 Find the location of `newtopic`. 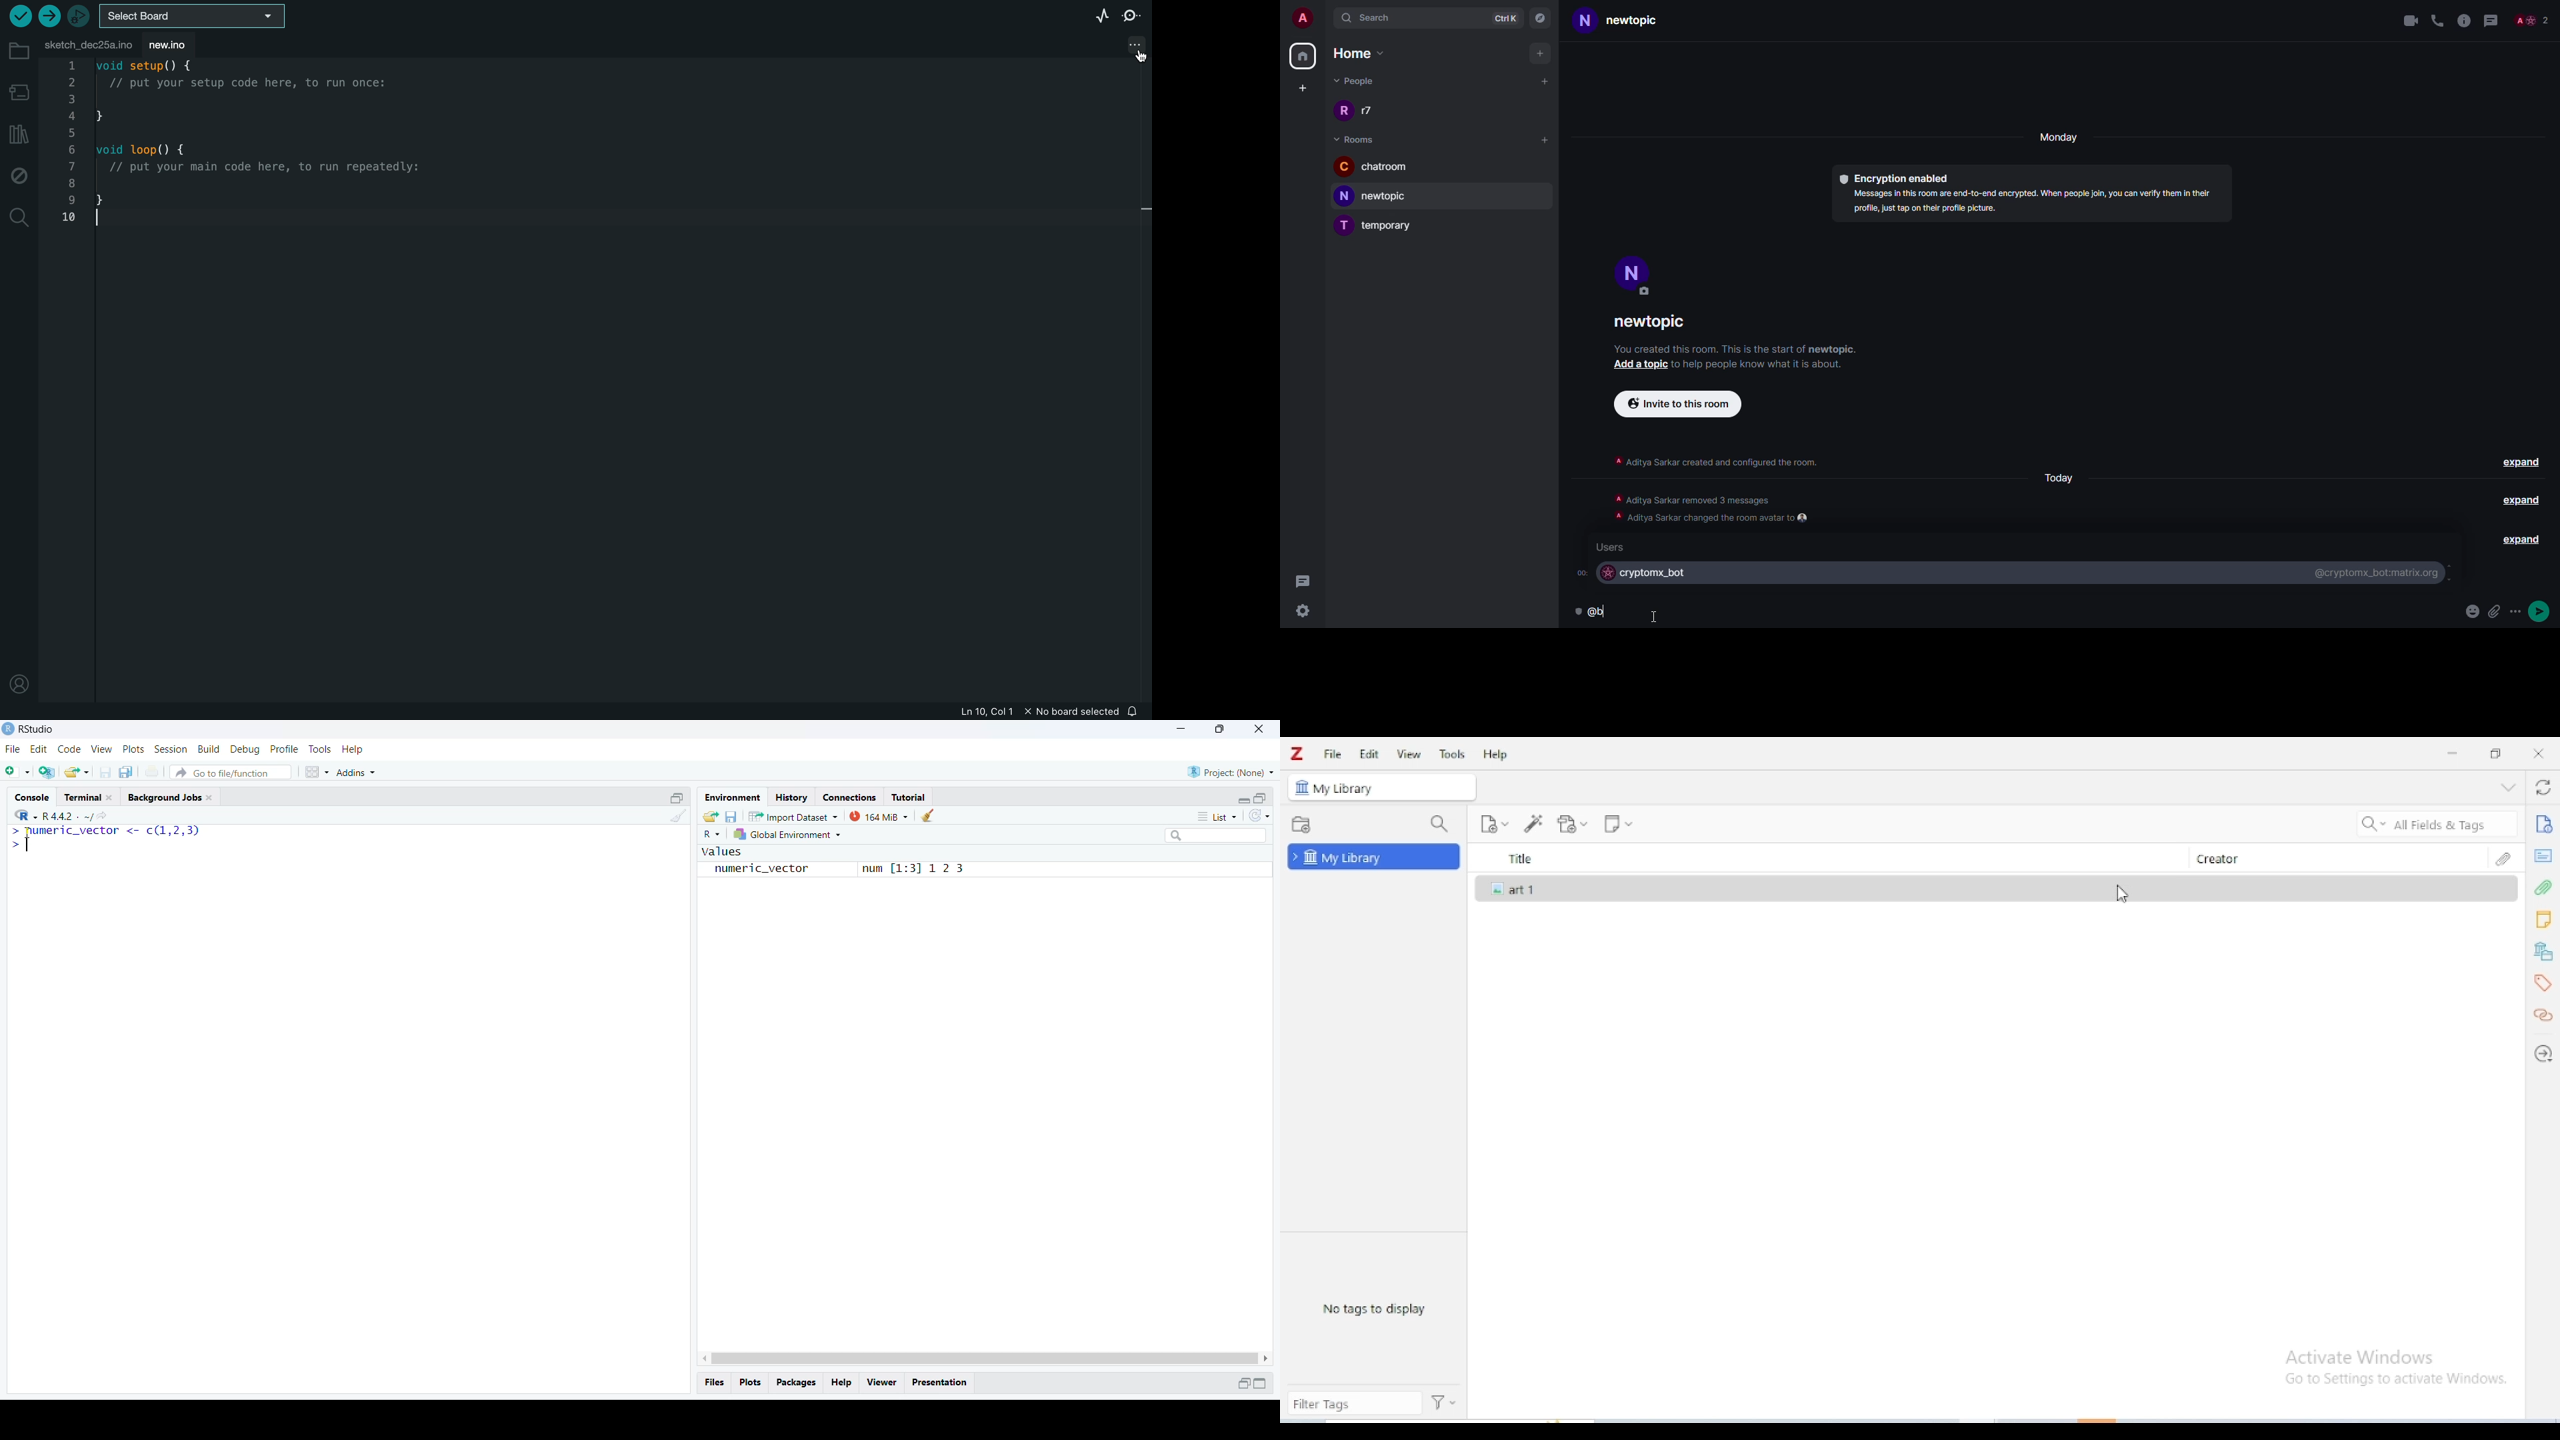

newtopic is located at coordinates (1379, 196).